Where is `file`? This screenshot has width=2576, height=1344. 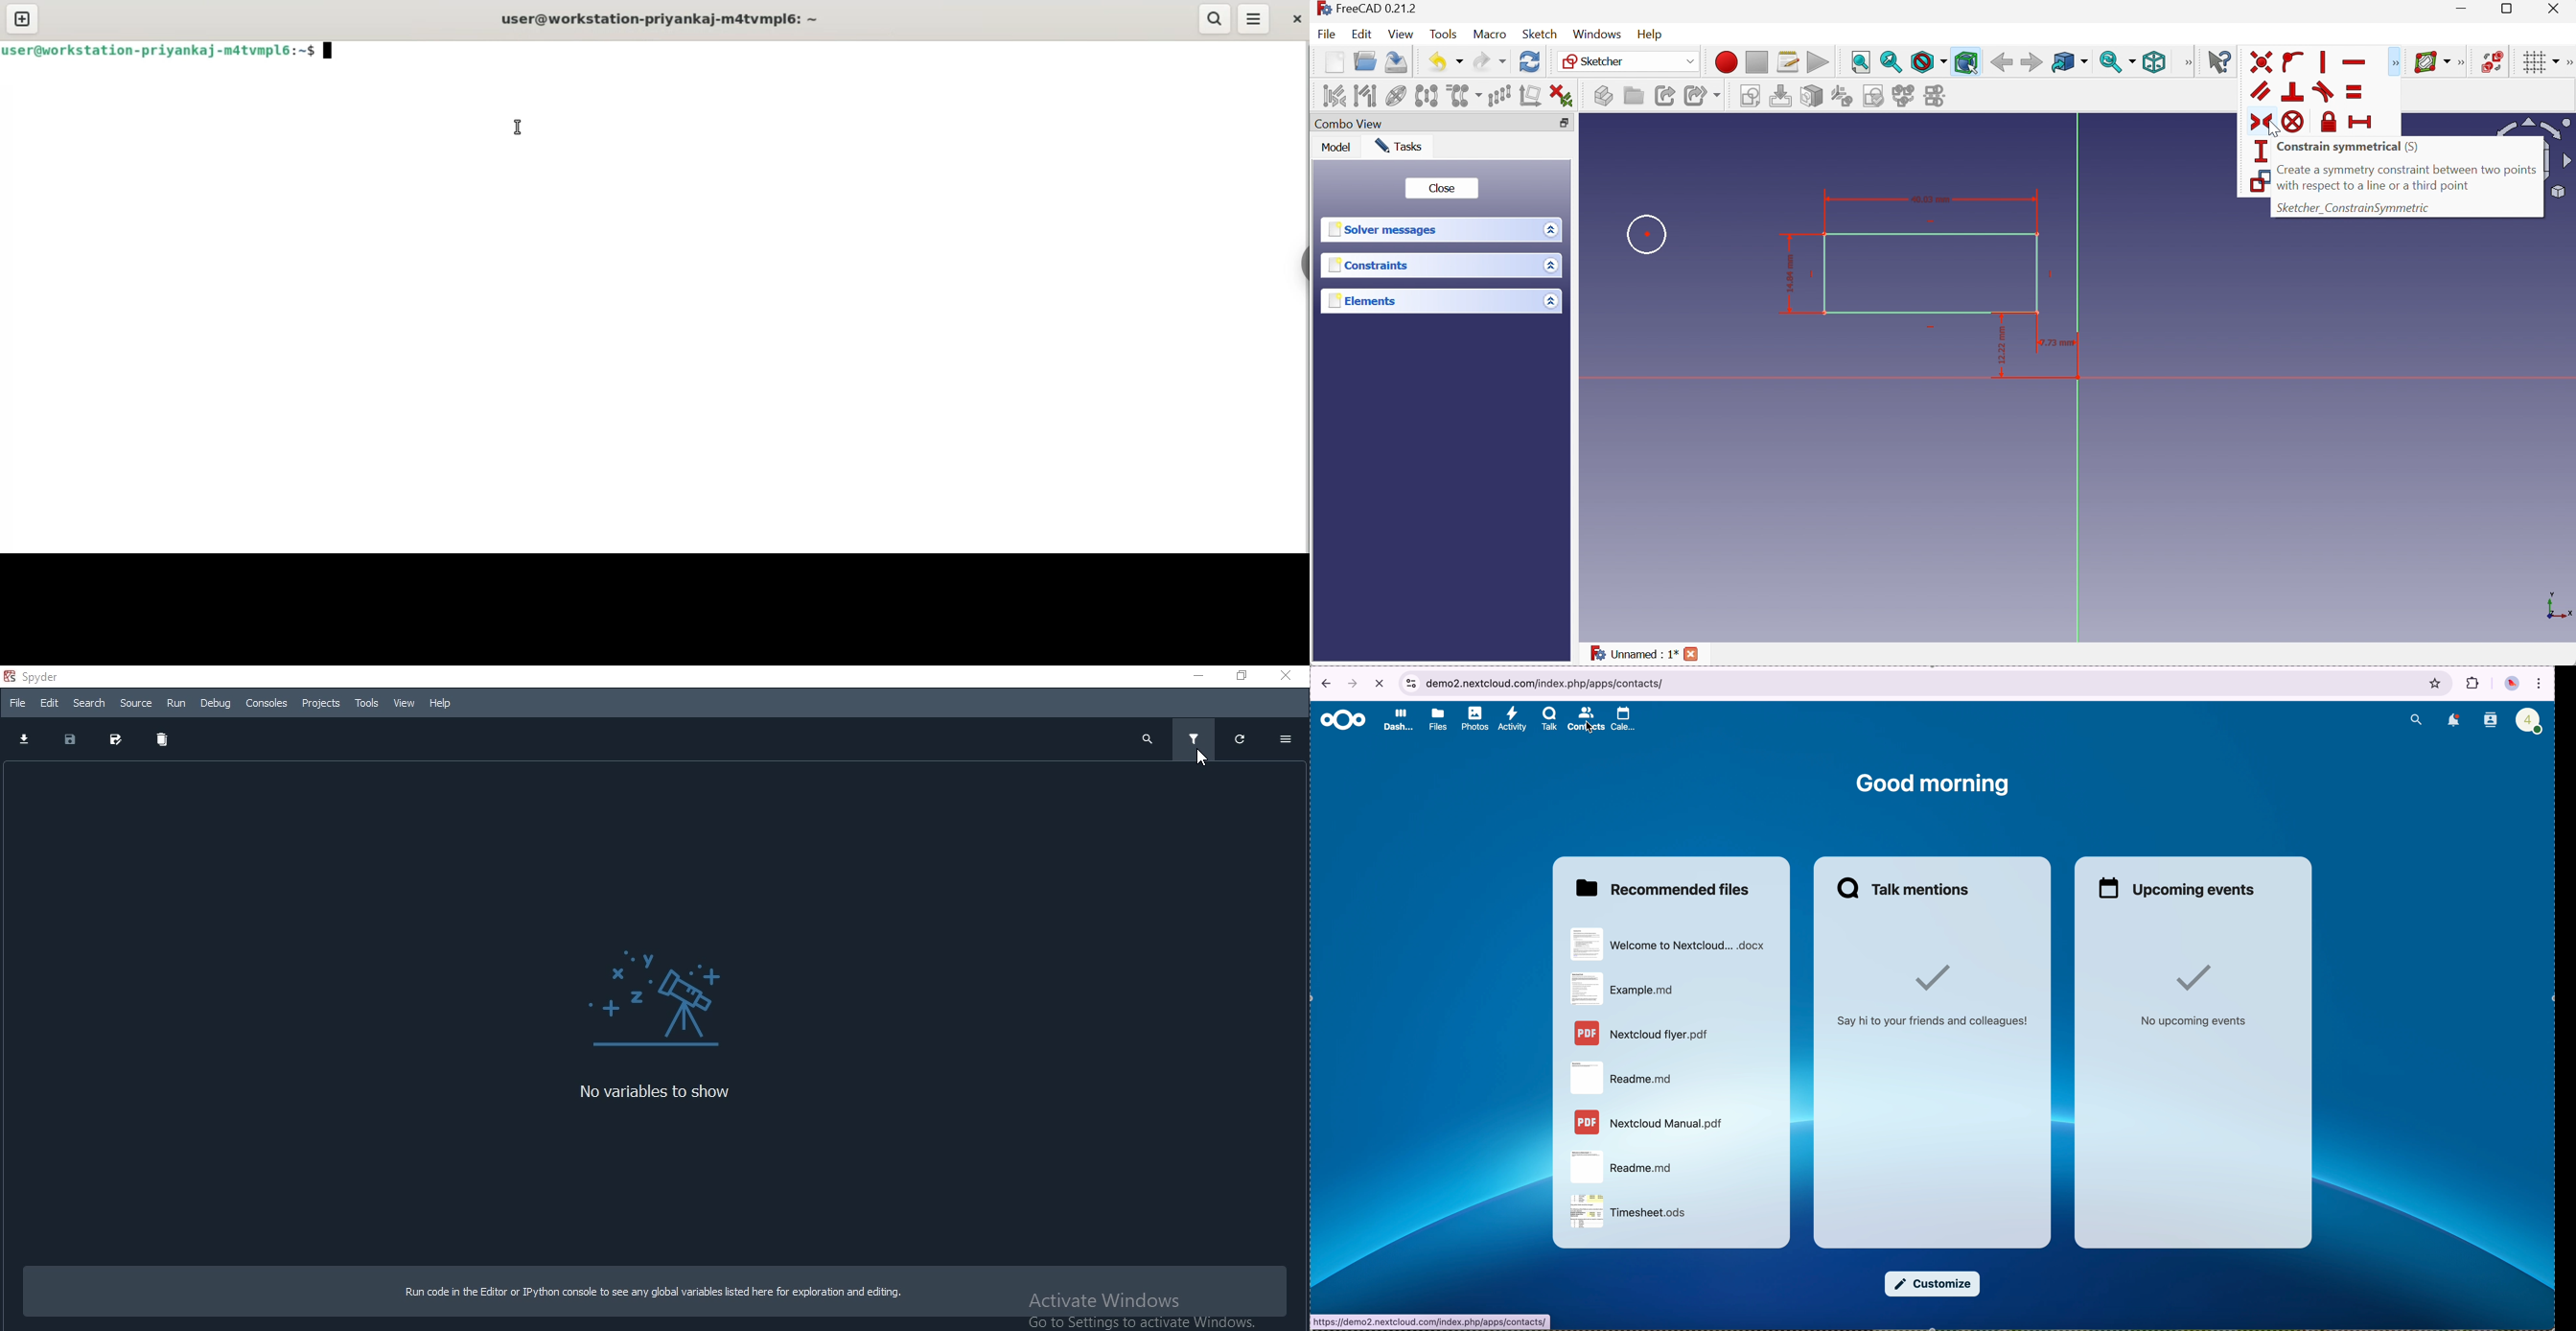
file is located at coordinates (1627, 989).